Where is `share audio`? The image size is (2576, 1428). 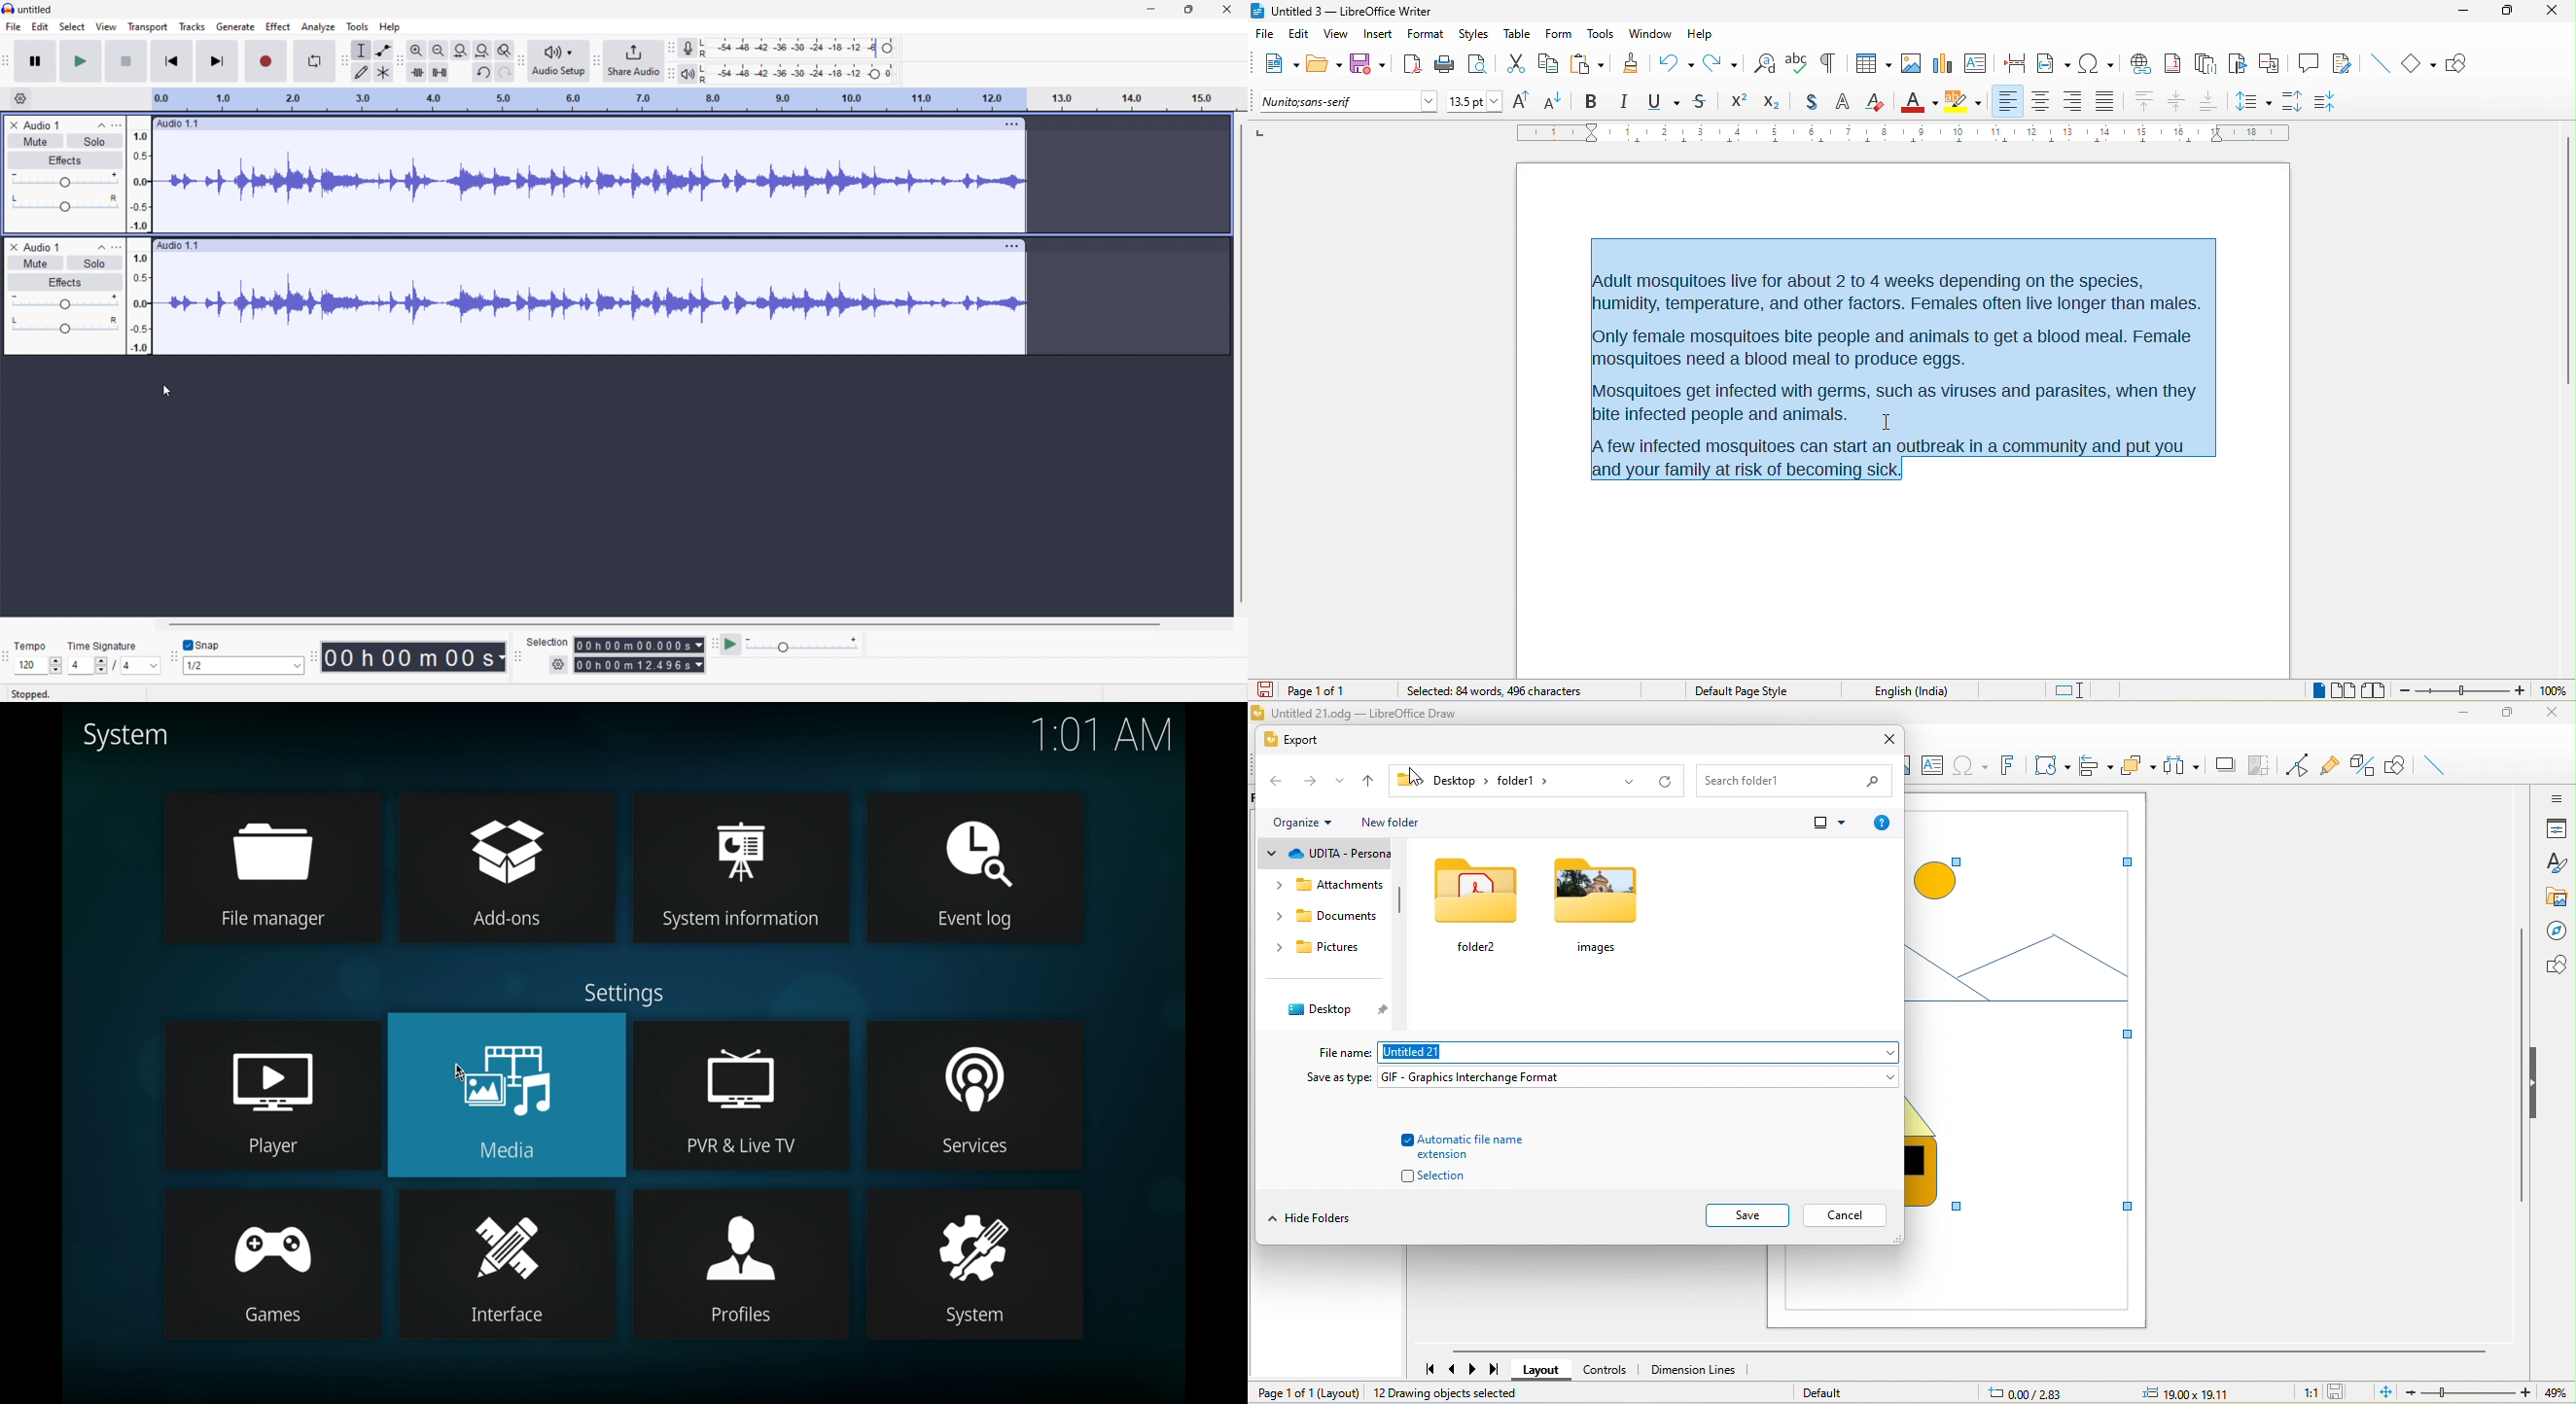
share audio is located at coordinates (633, 61).